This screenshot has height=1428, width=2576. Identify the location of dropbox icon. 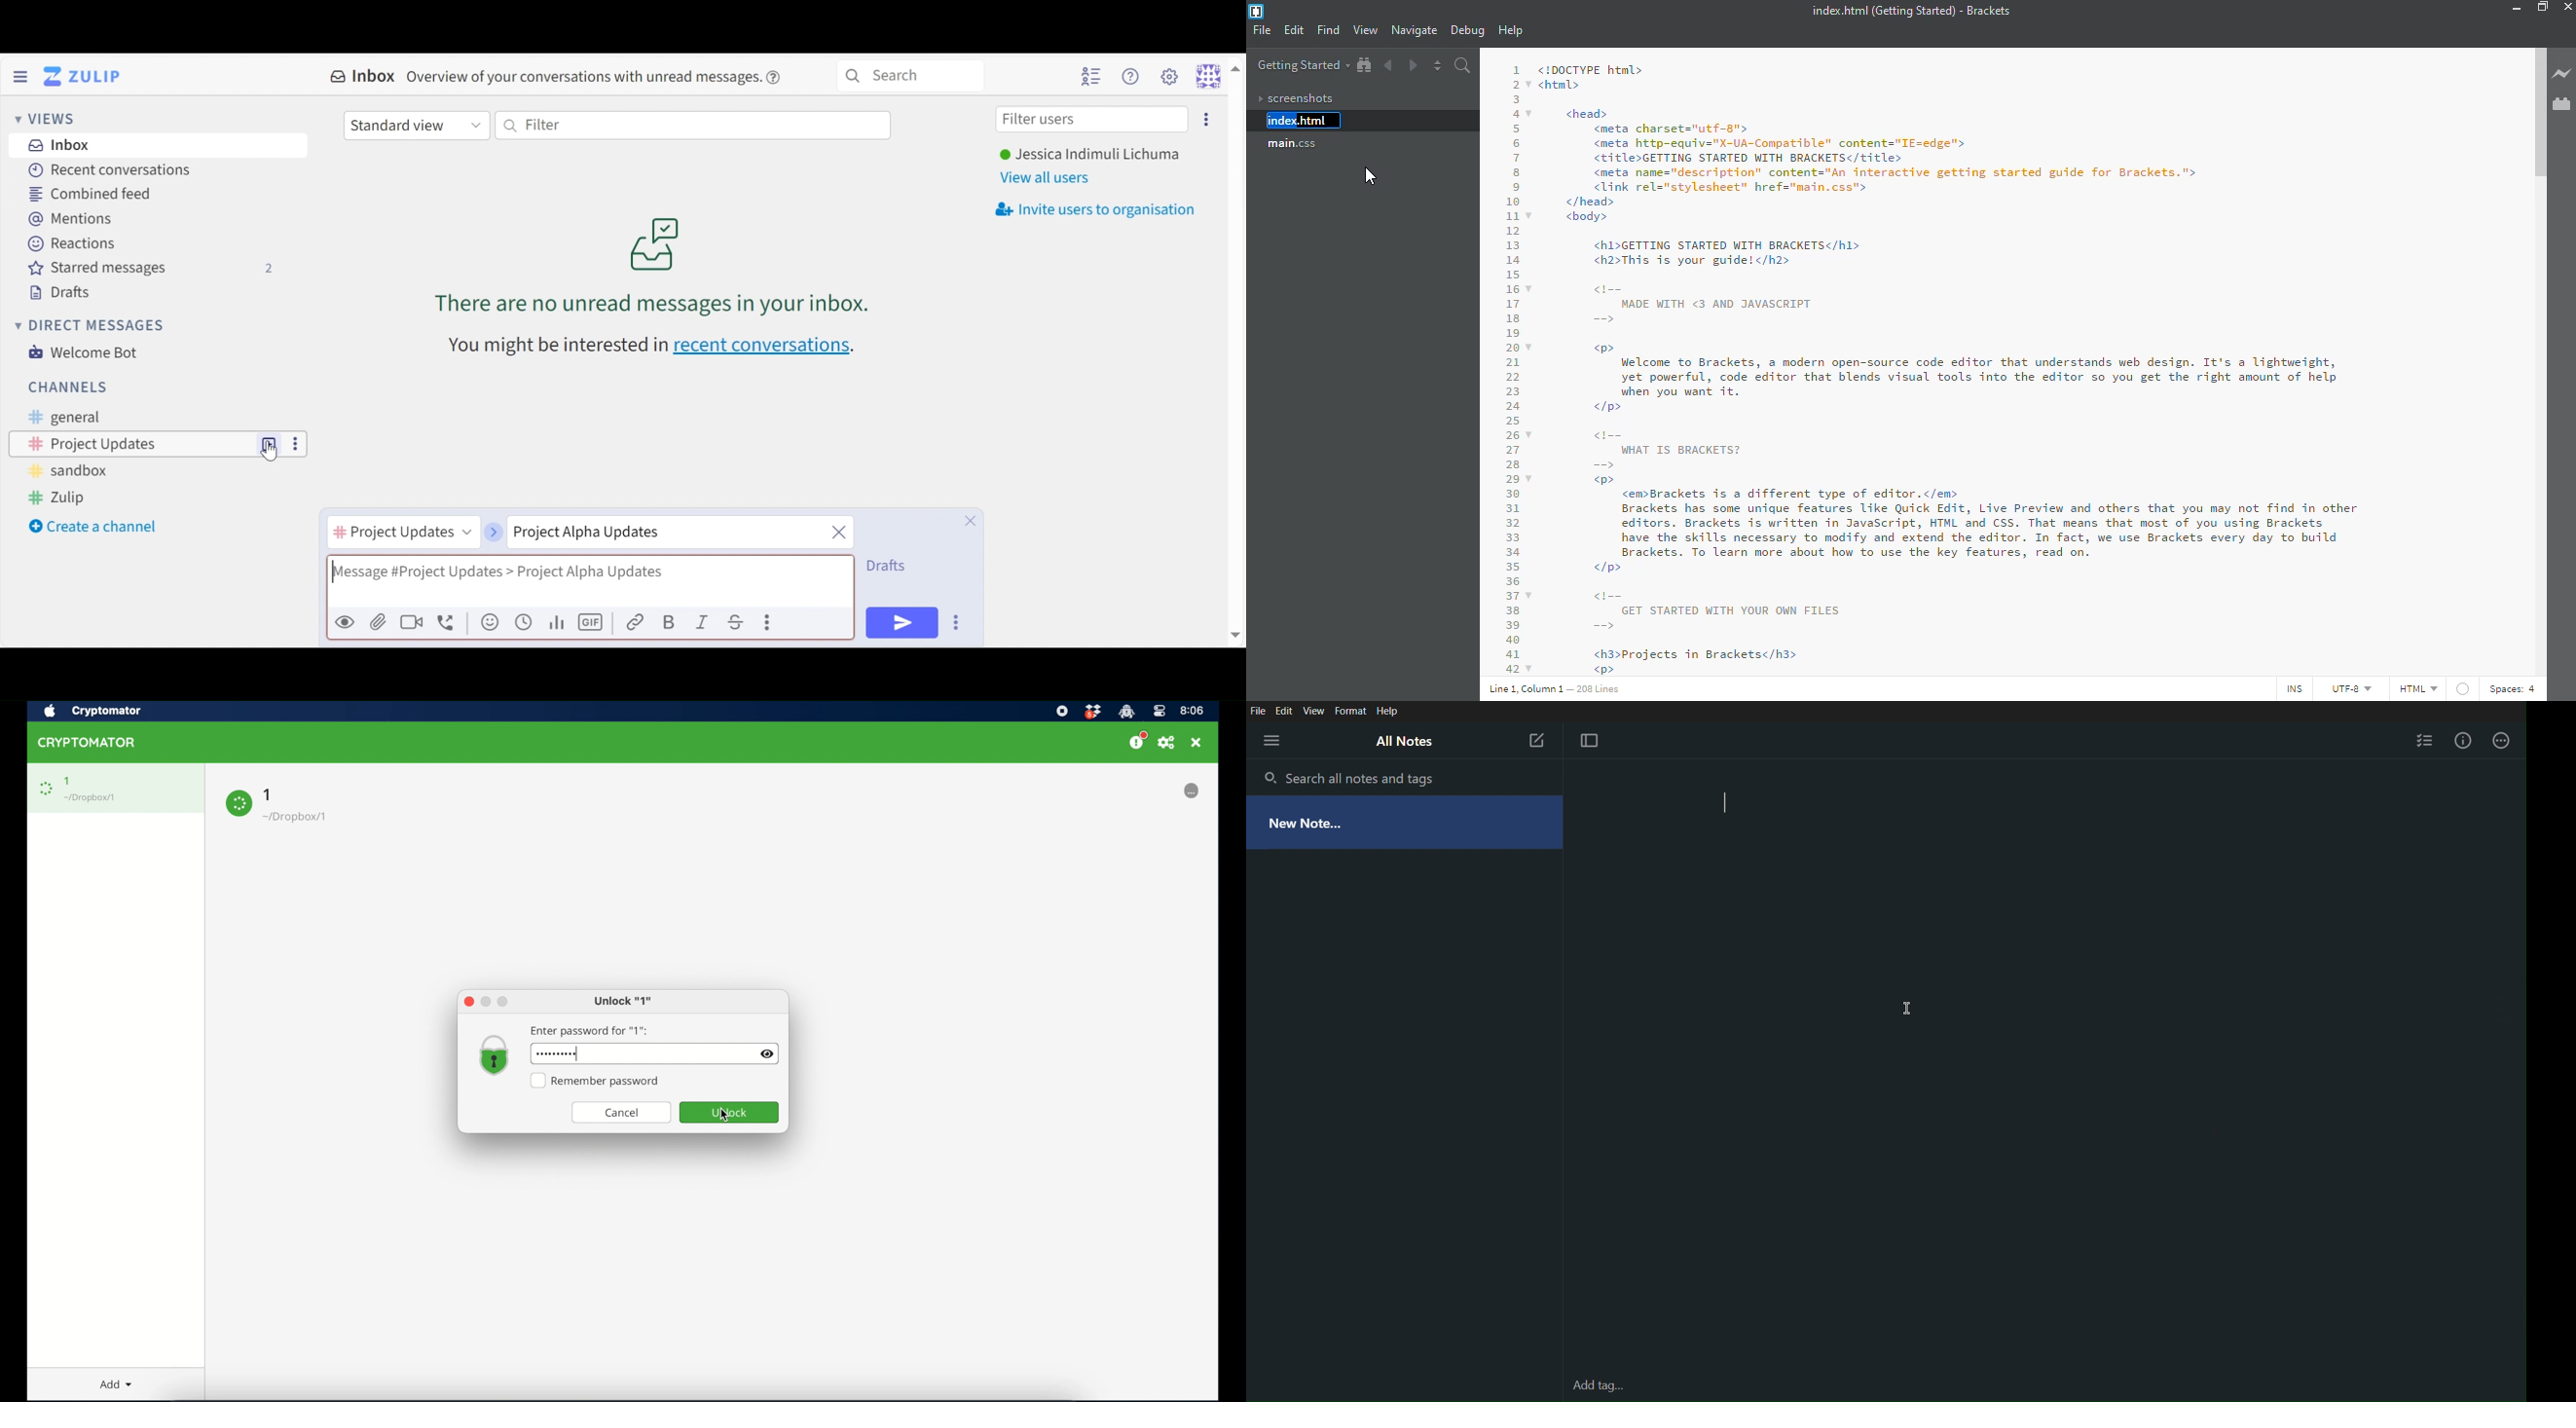
(1092, 712).